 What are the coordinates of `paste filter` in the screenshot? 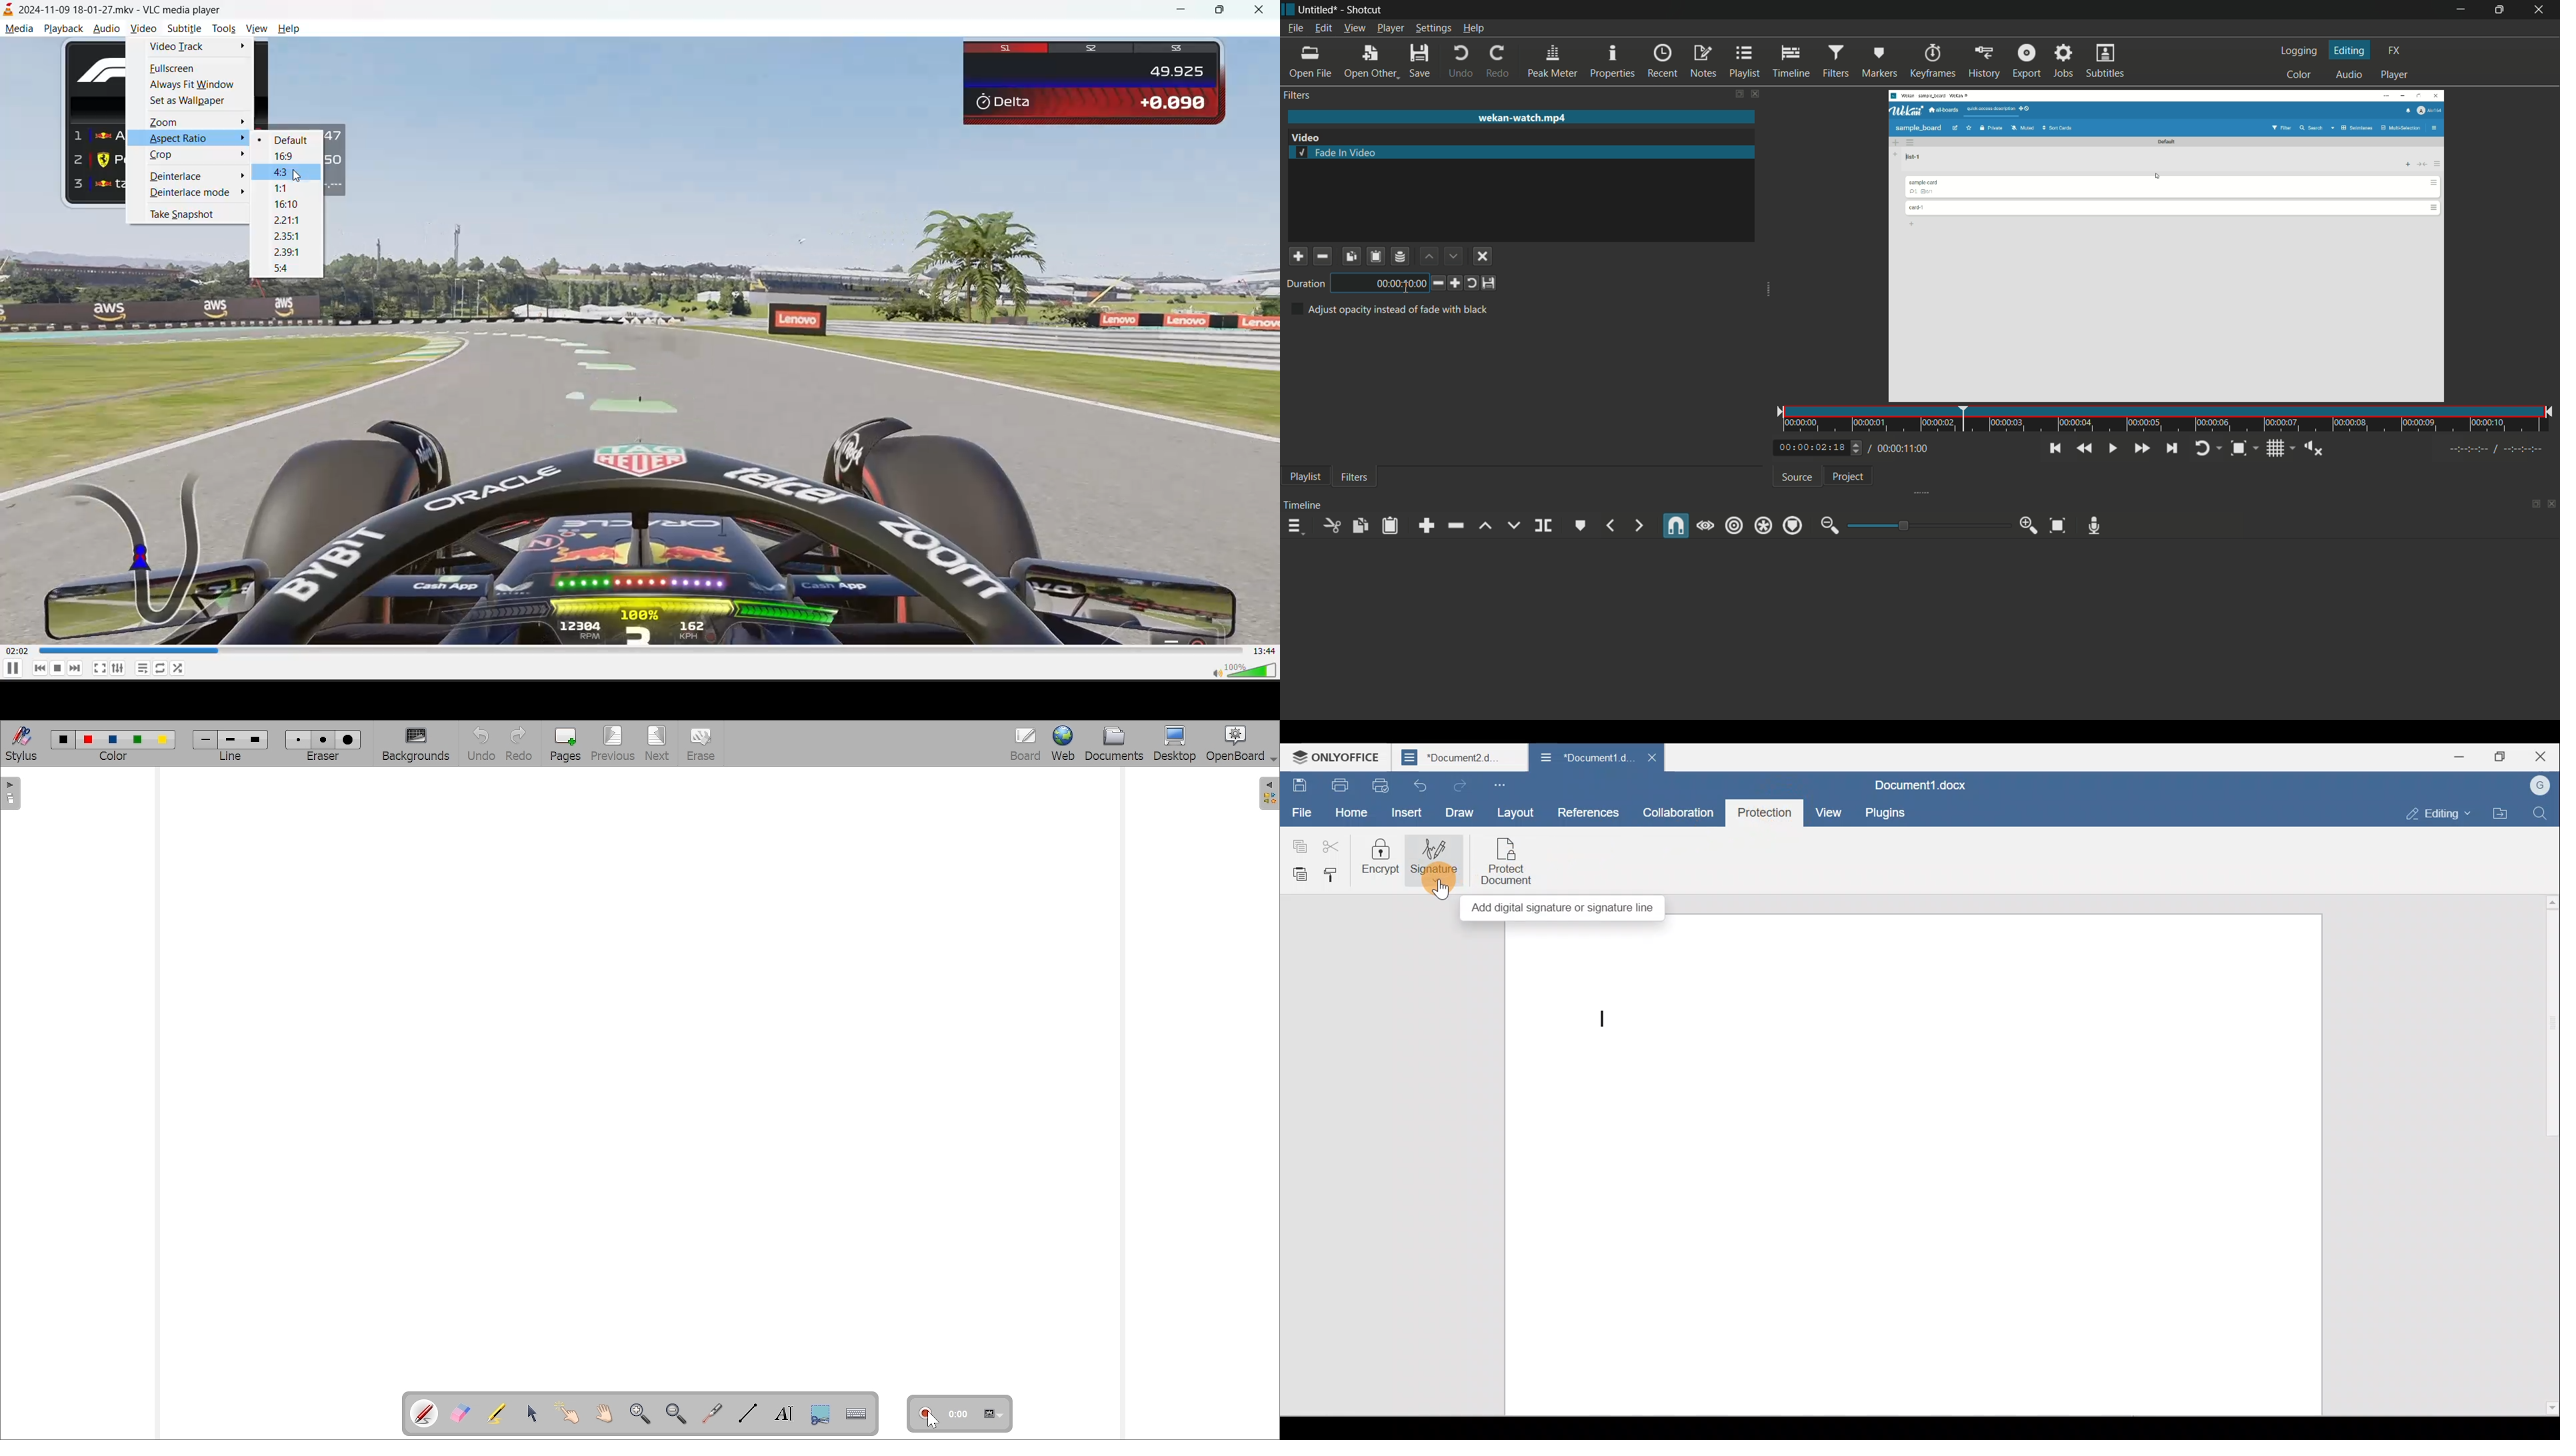 It's located at (1377, 256).